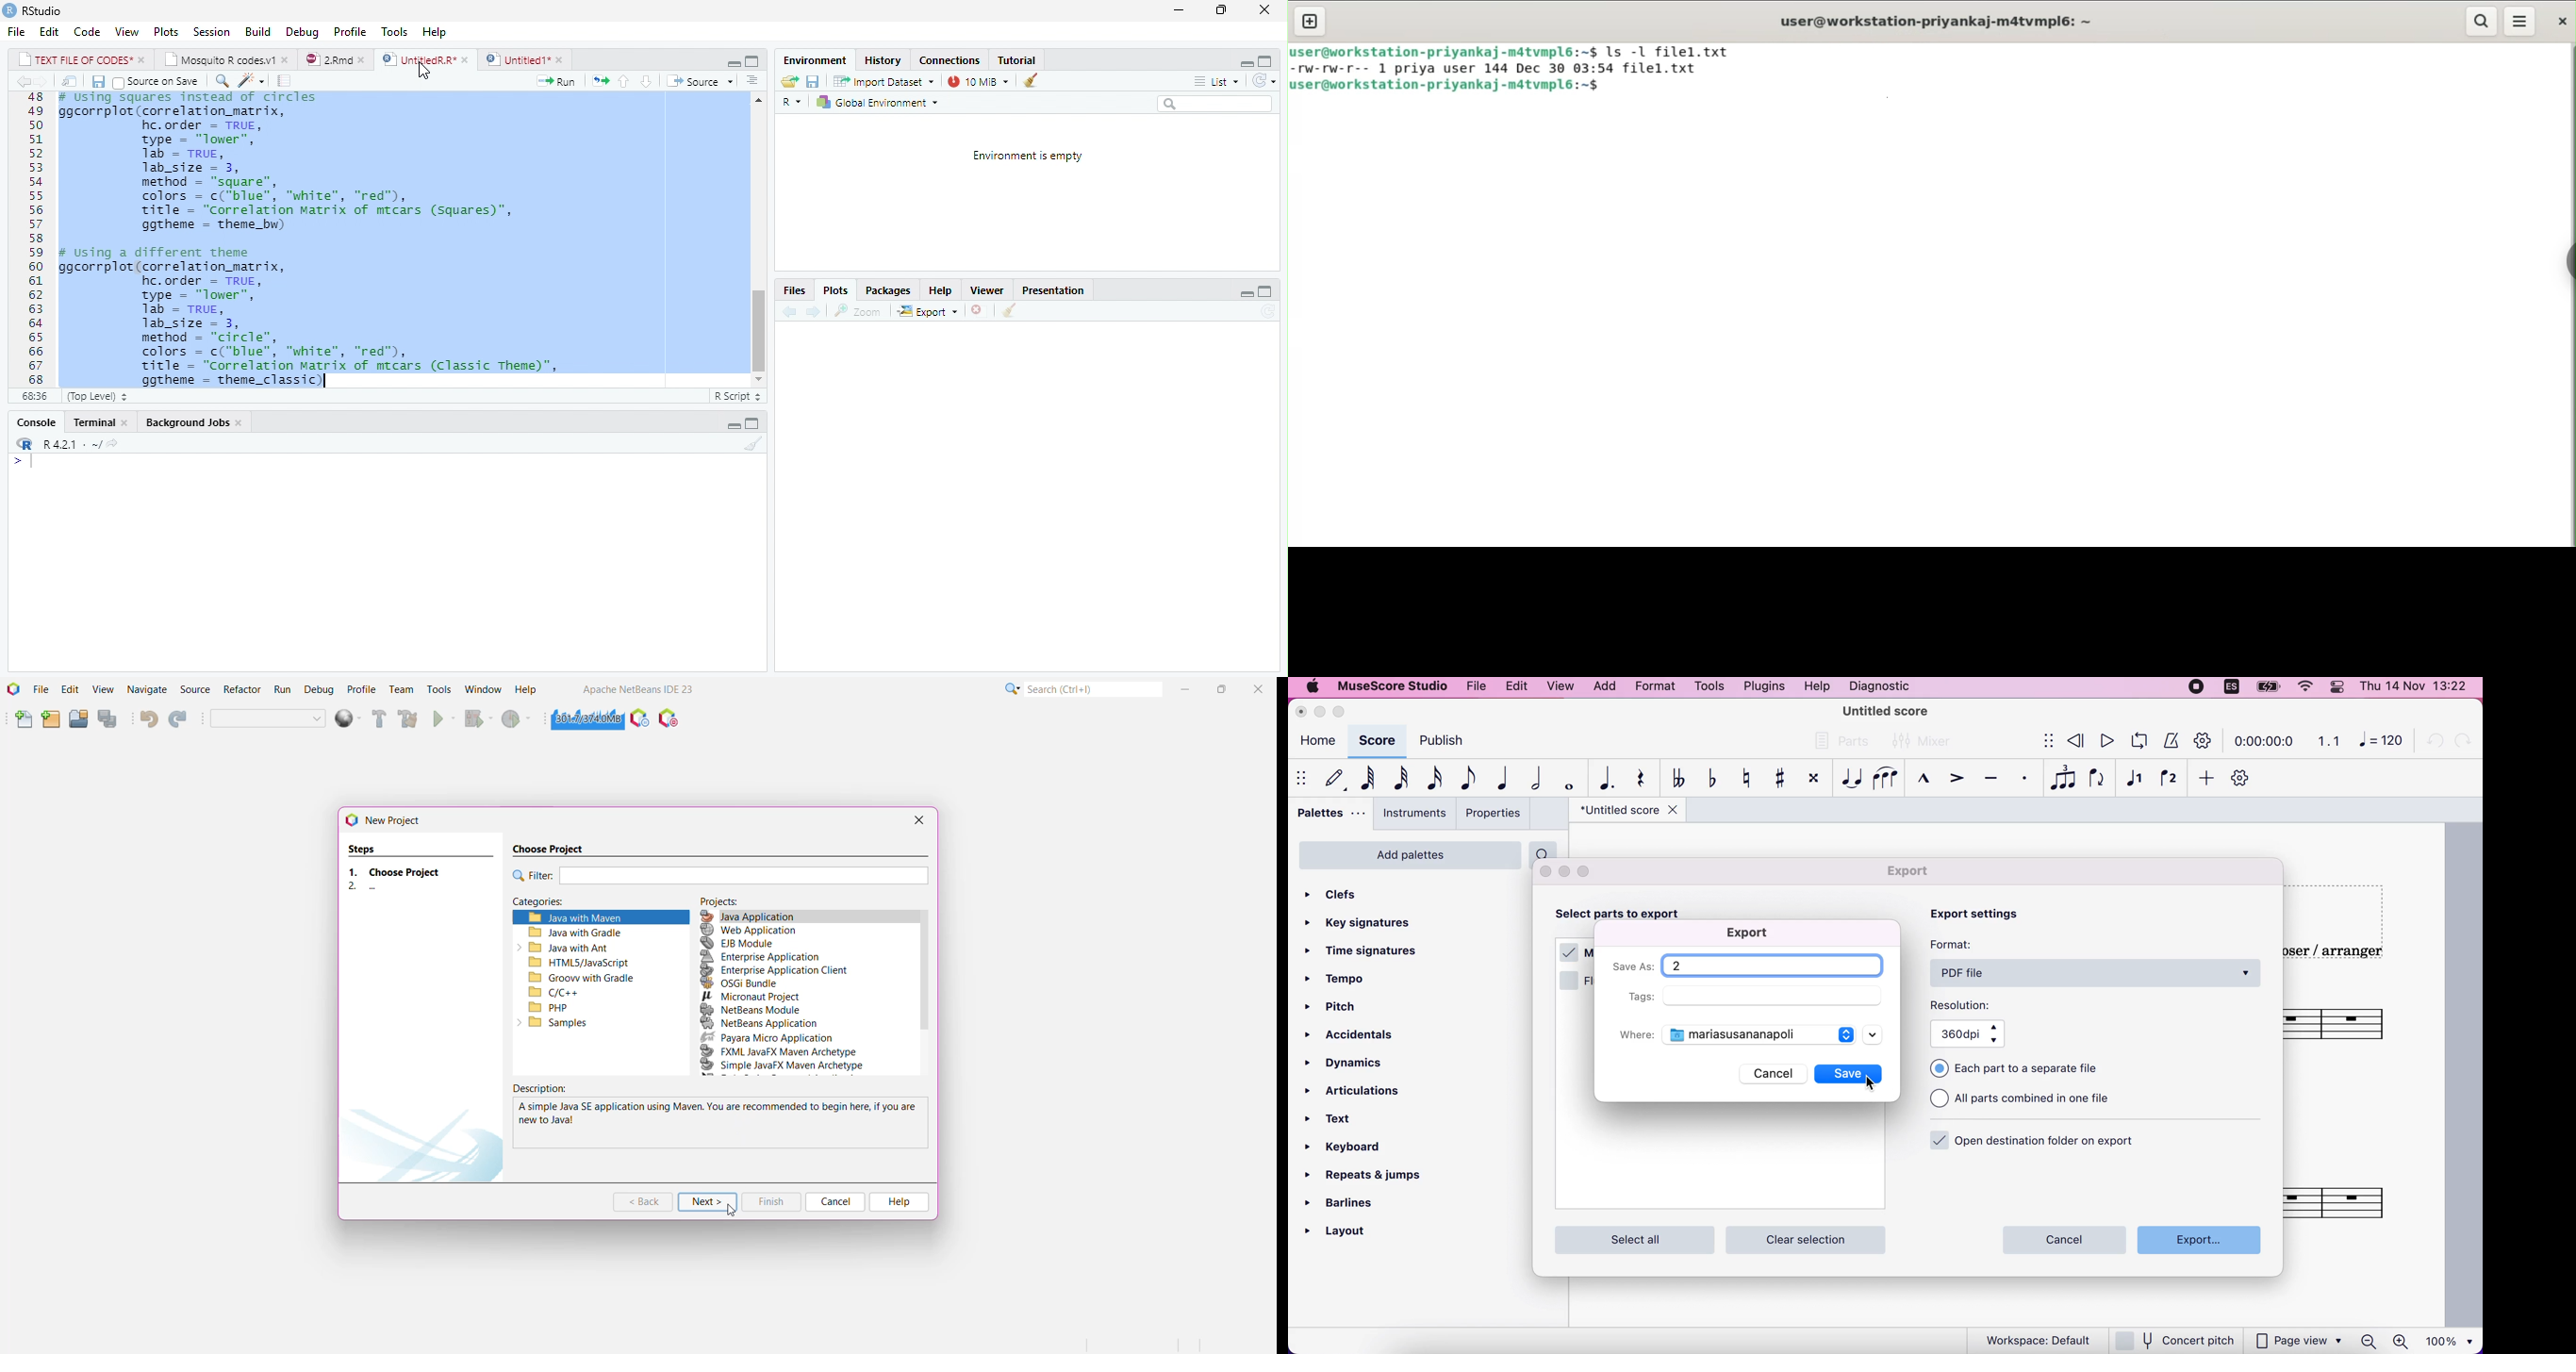 The width and height of the screenshot is (2576, 1372). I want to click on zoom, so click(862, 311).